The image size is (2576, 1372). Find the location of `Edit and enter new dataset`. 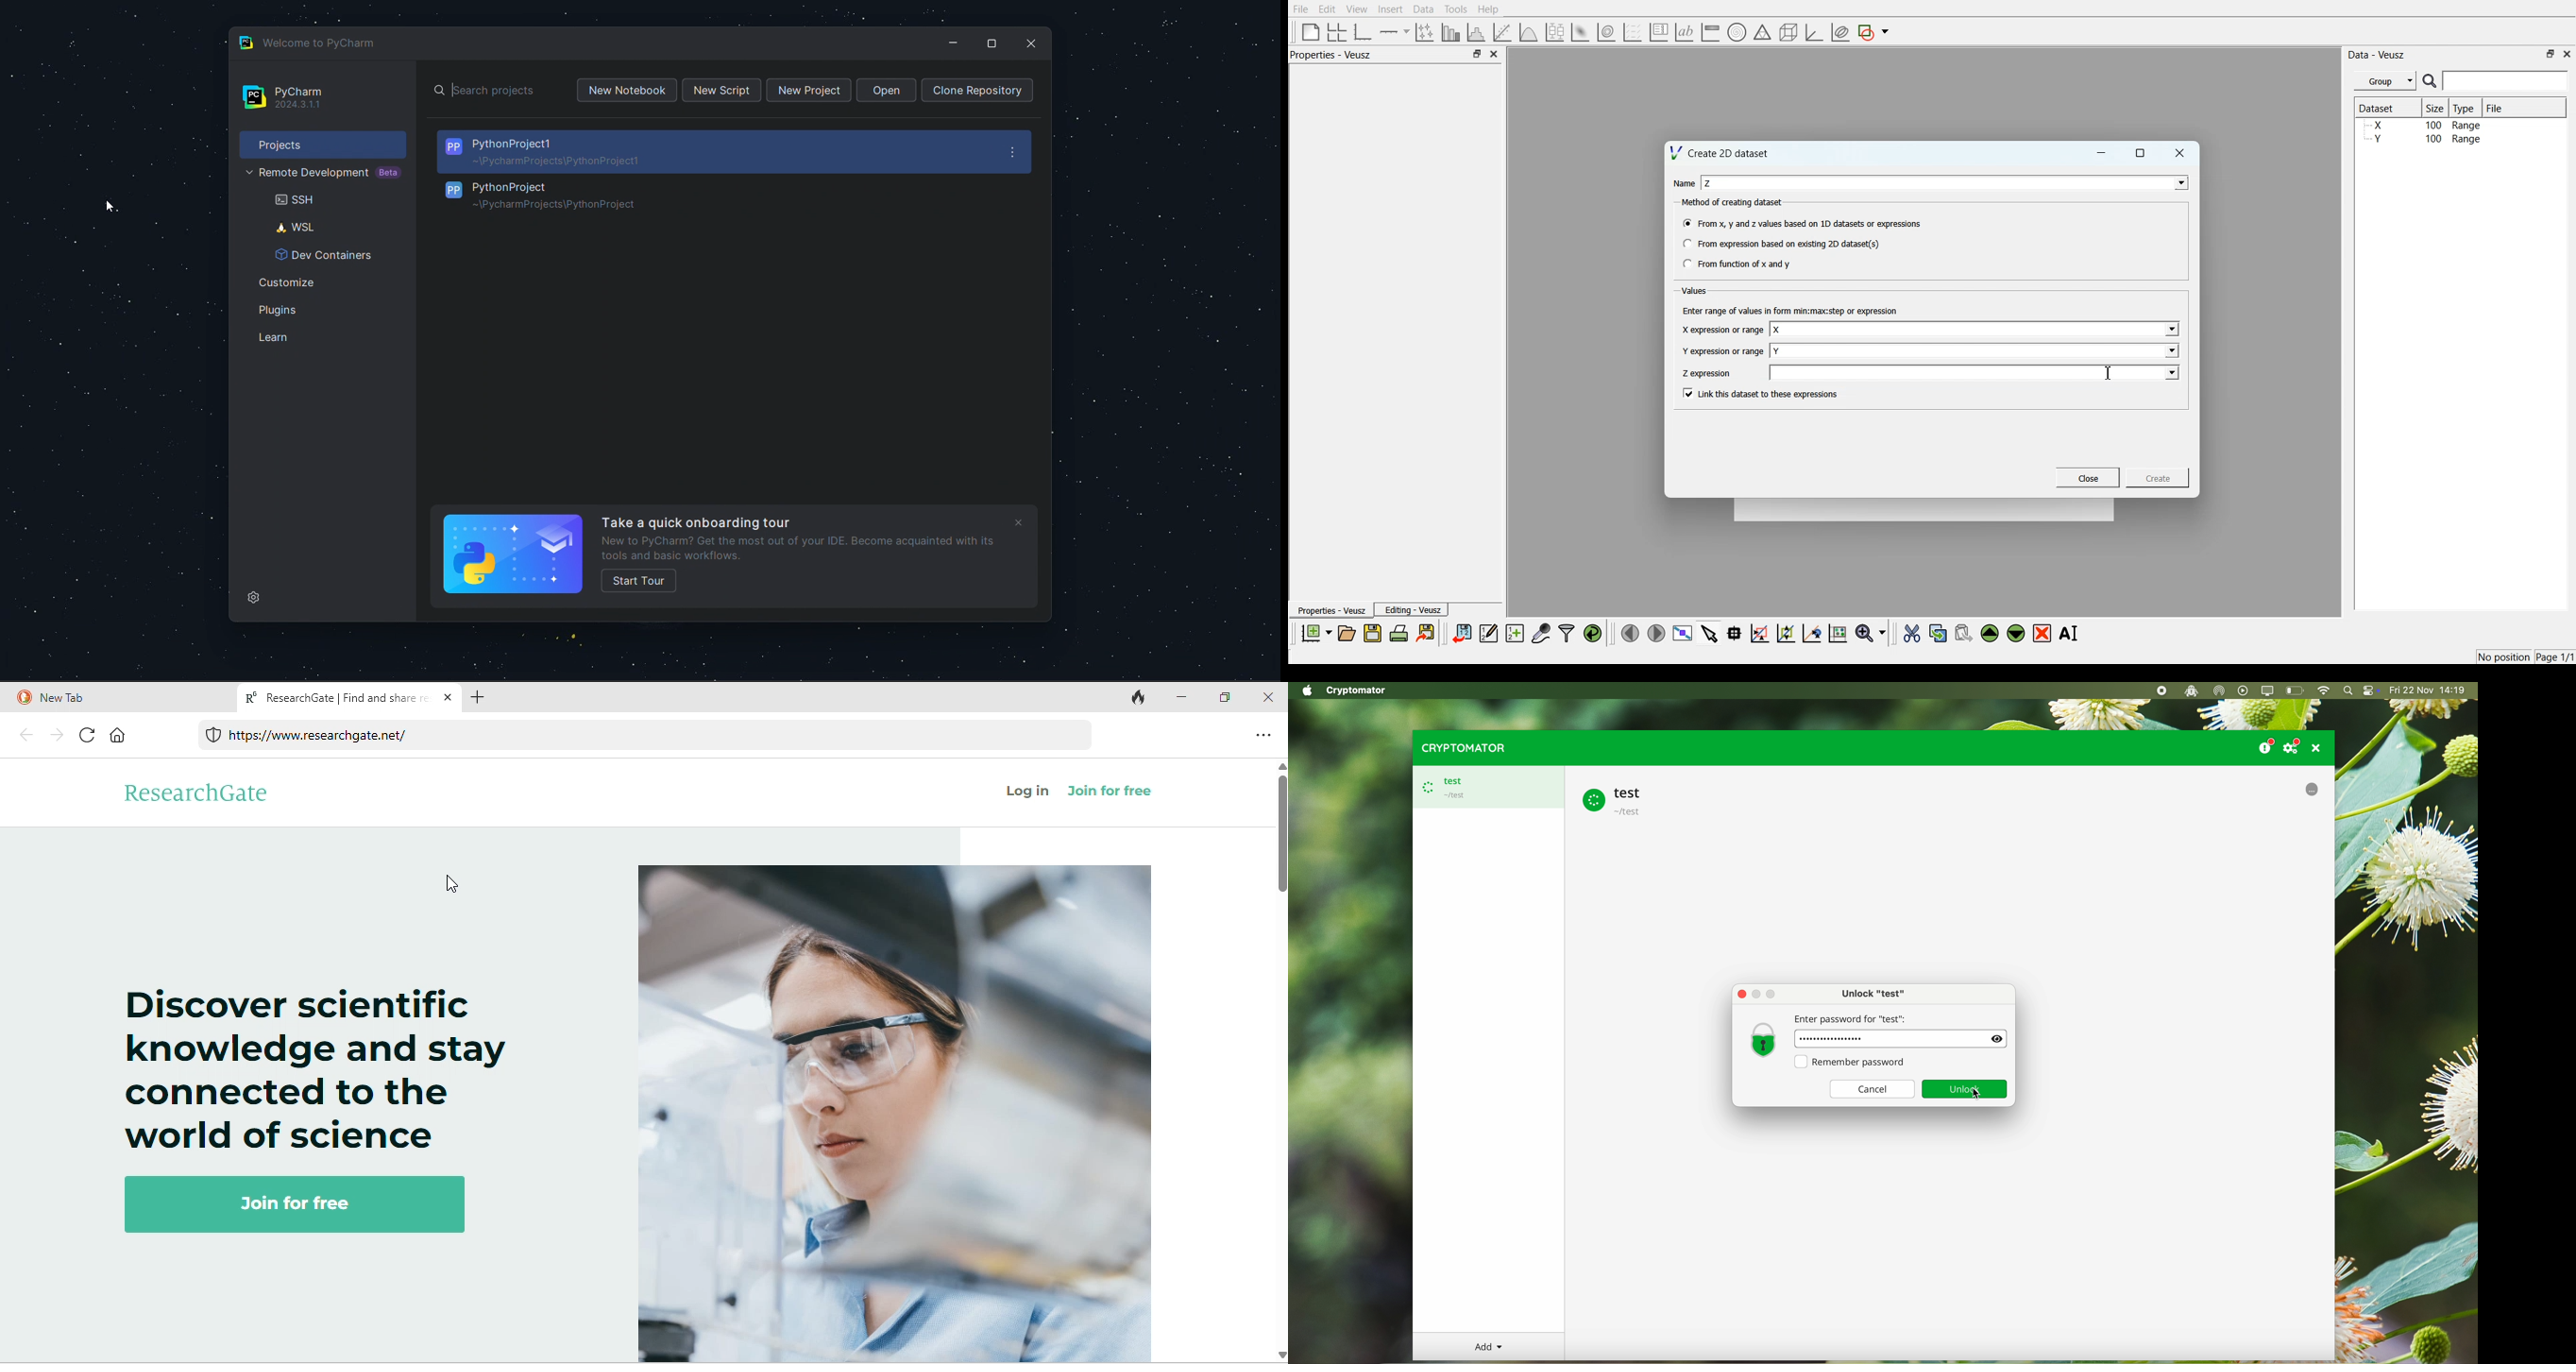

Edit and enter new dataset is located at coordinates (1488, 633).